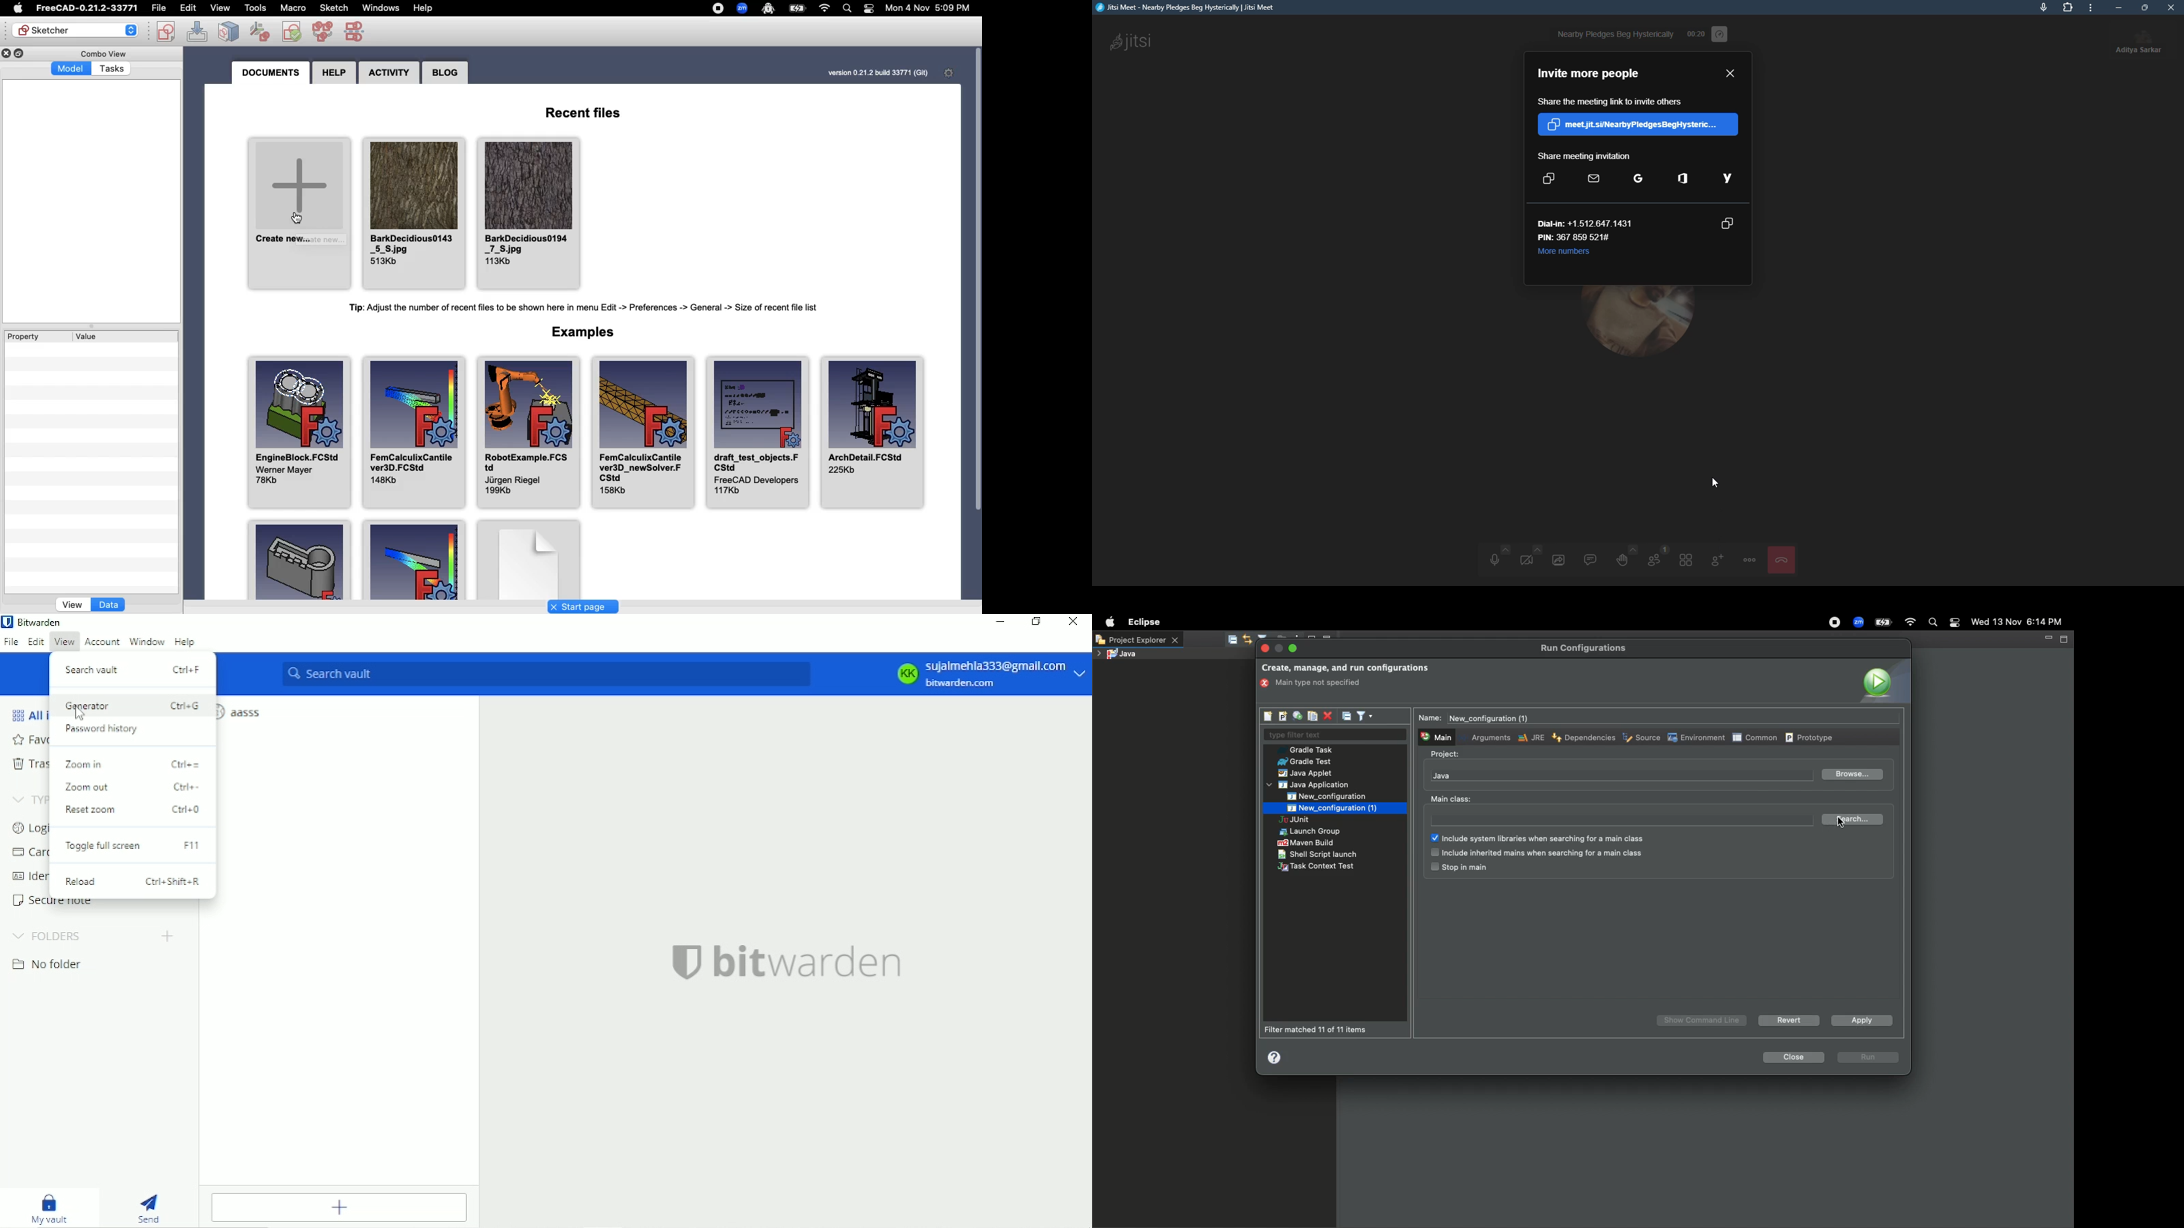 The width and height of the screenshot is (2184, 1232). Describe the element at coordinates (716, 8) in the screenshot. I see `Record` at that location.